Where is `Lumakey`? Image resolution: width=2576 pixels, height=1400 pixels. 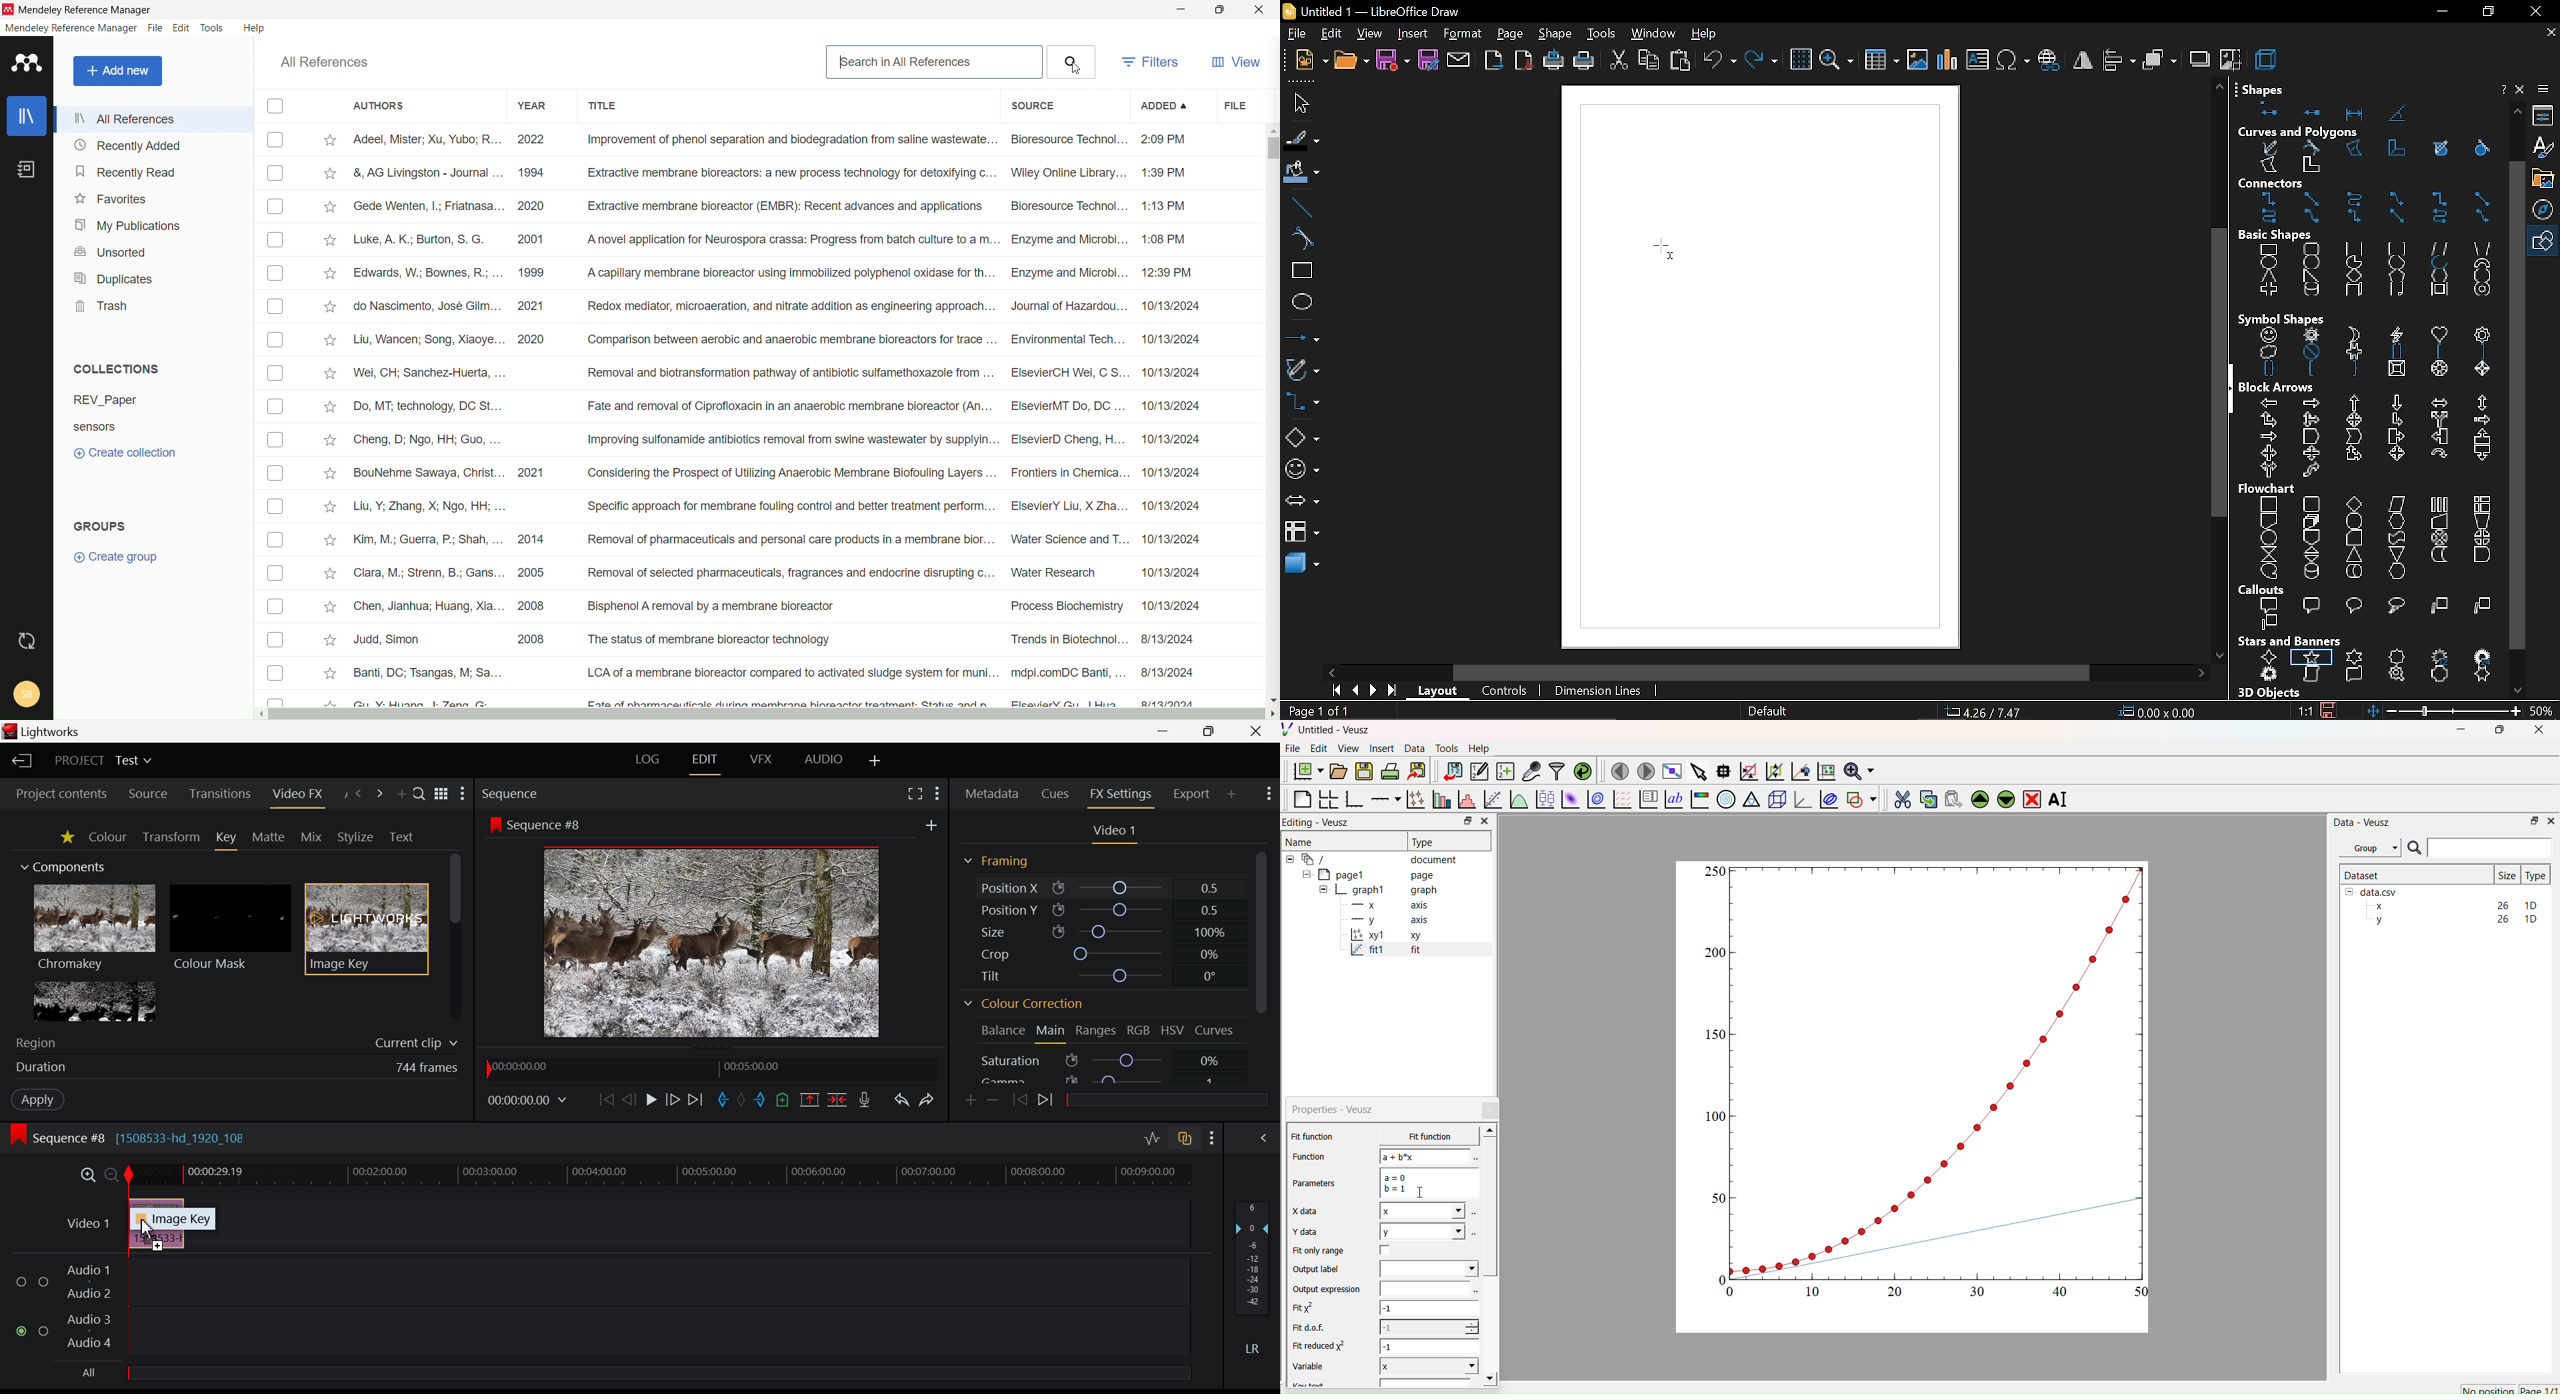
Lumakey is located at coordinates (93, 1001).